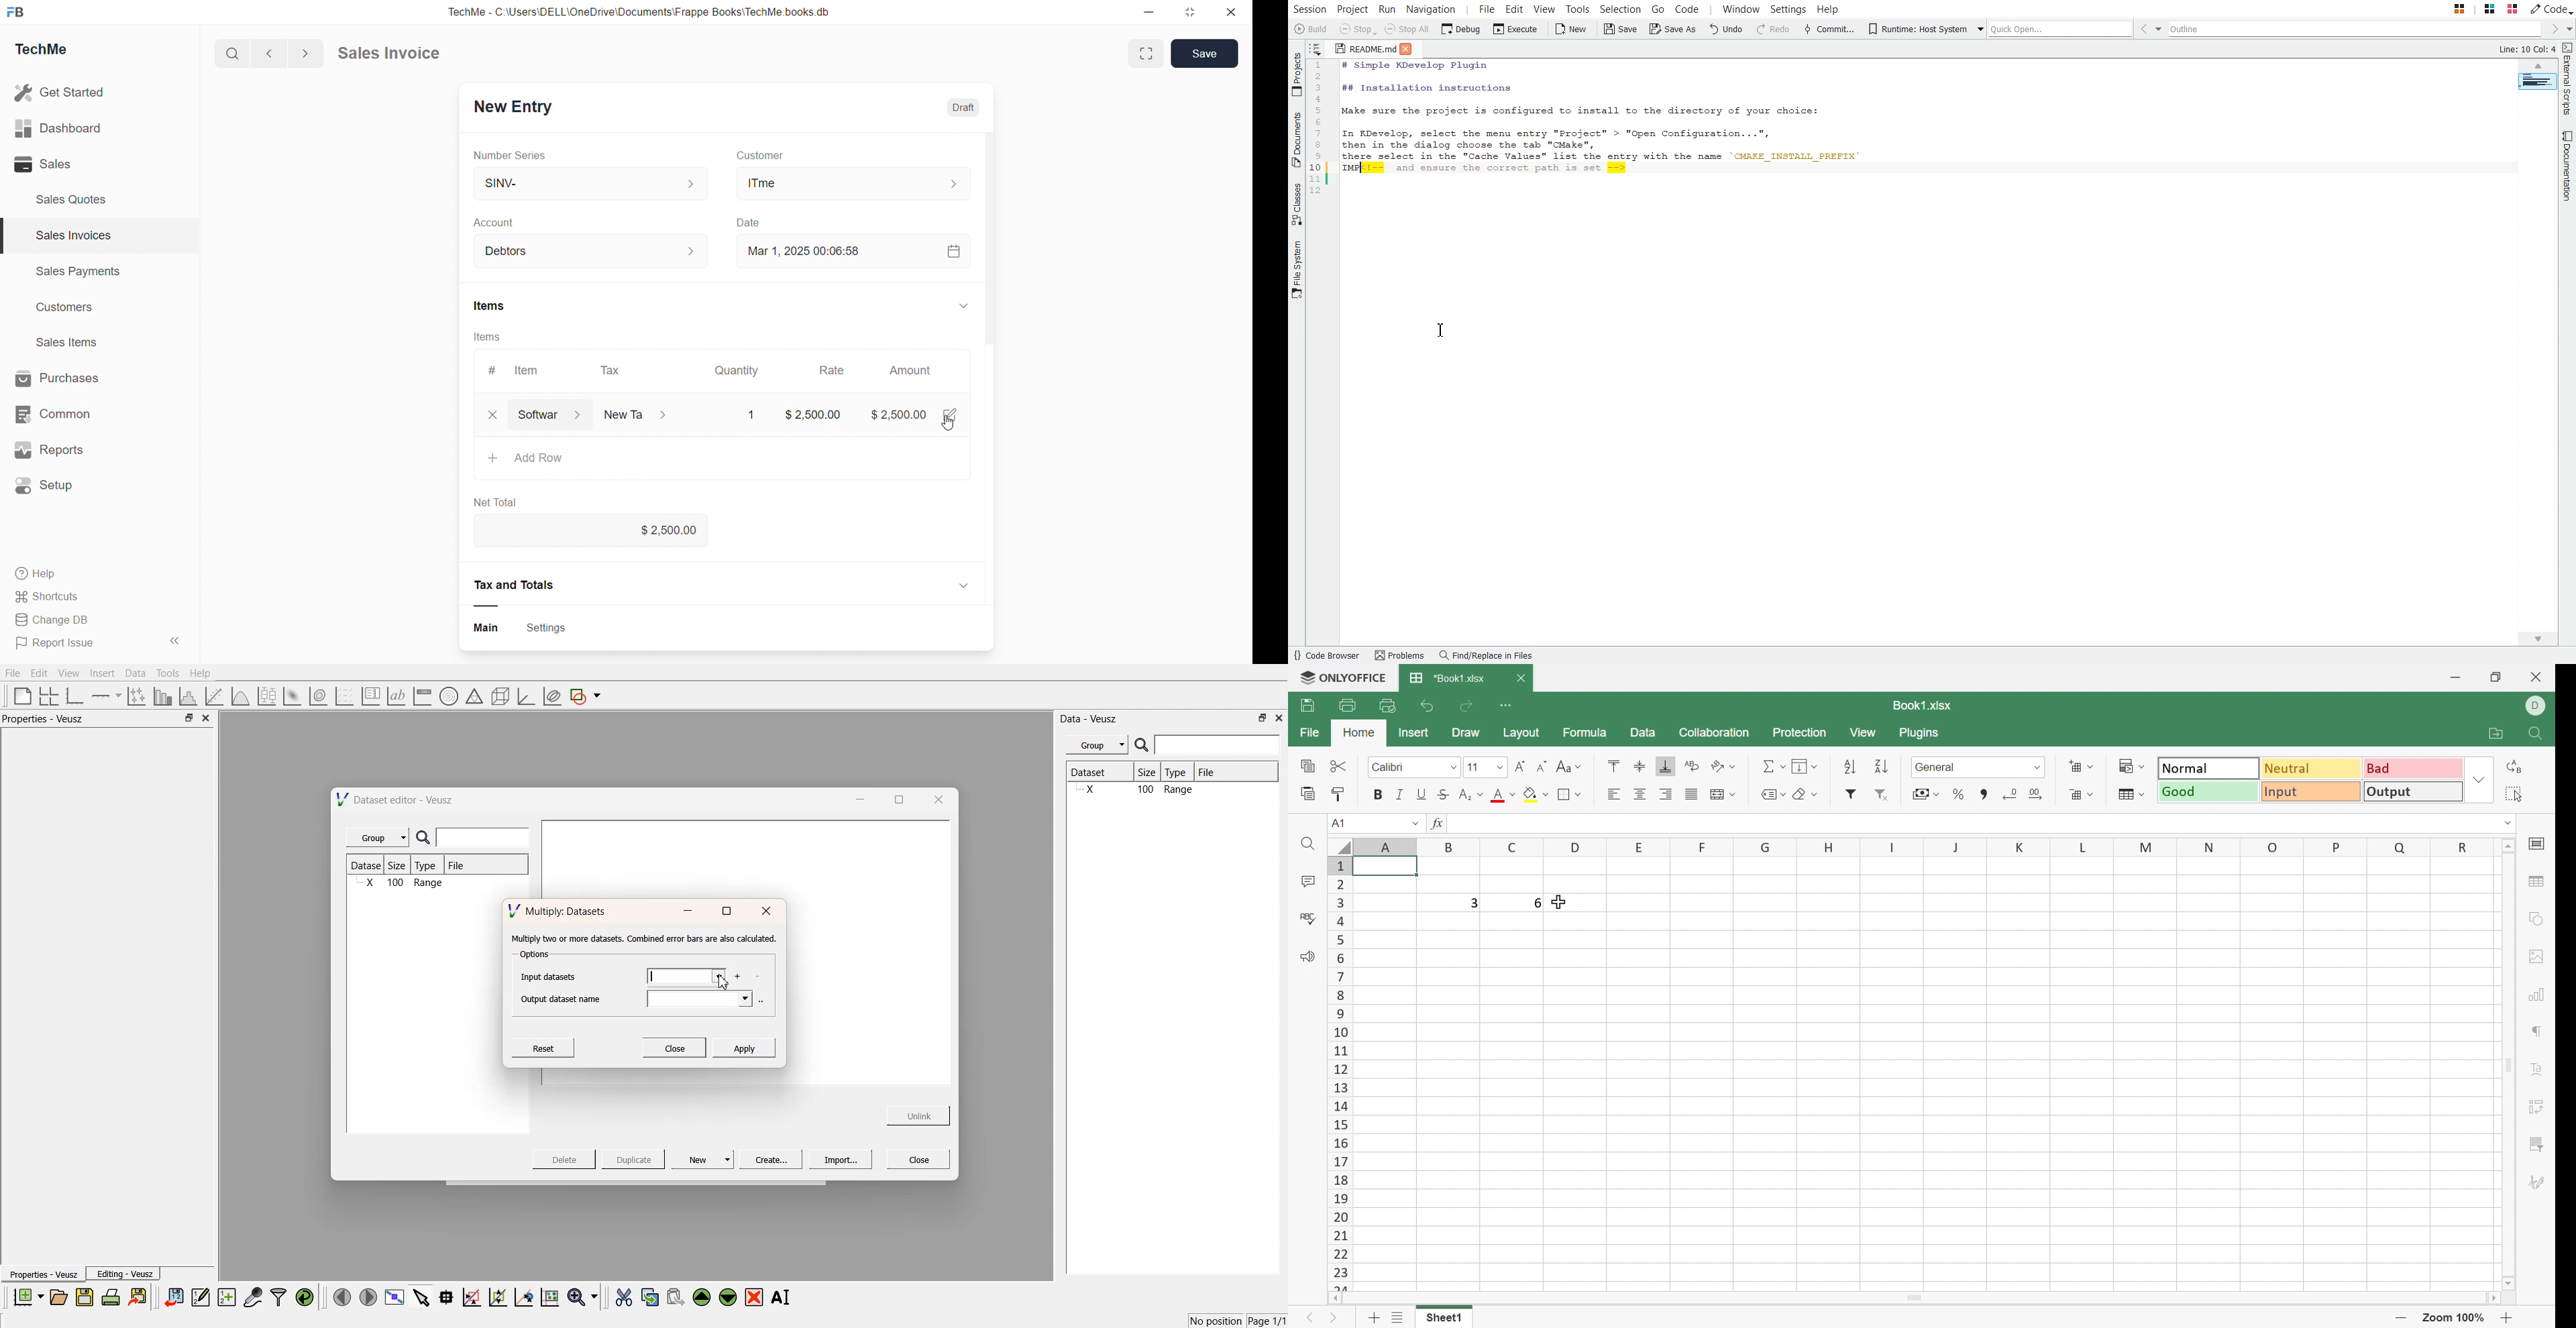  Describe the element at coordinates (575, 183) in the screenshot. I see `SINV-` at that location.